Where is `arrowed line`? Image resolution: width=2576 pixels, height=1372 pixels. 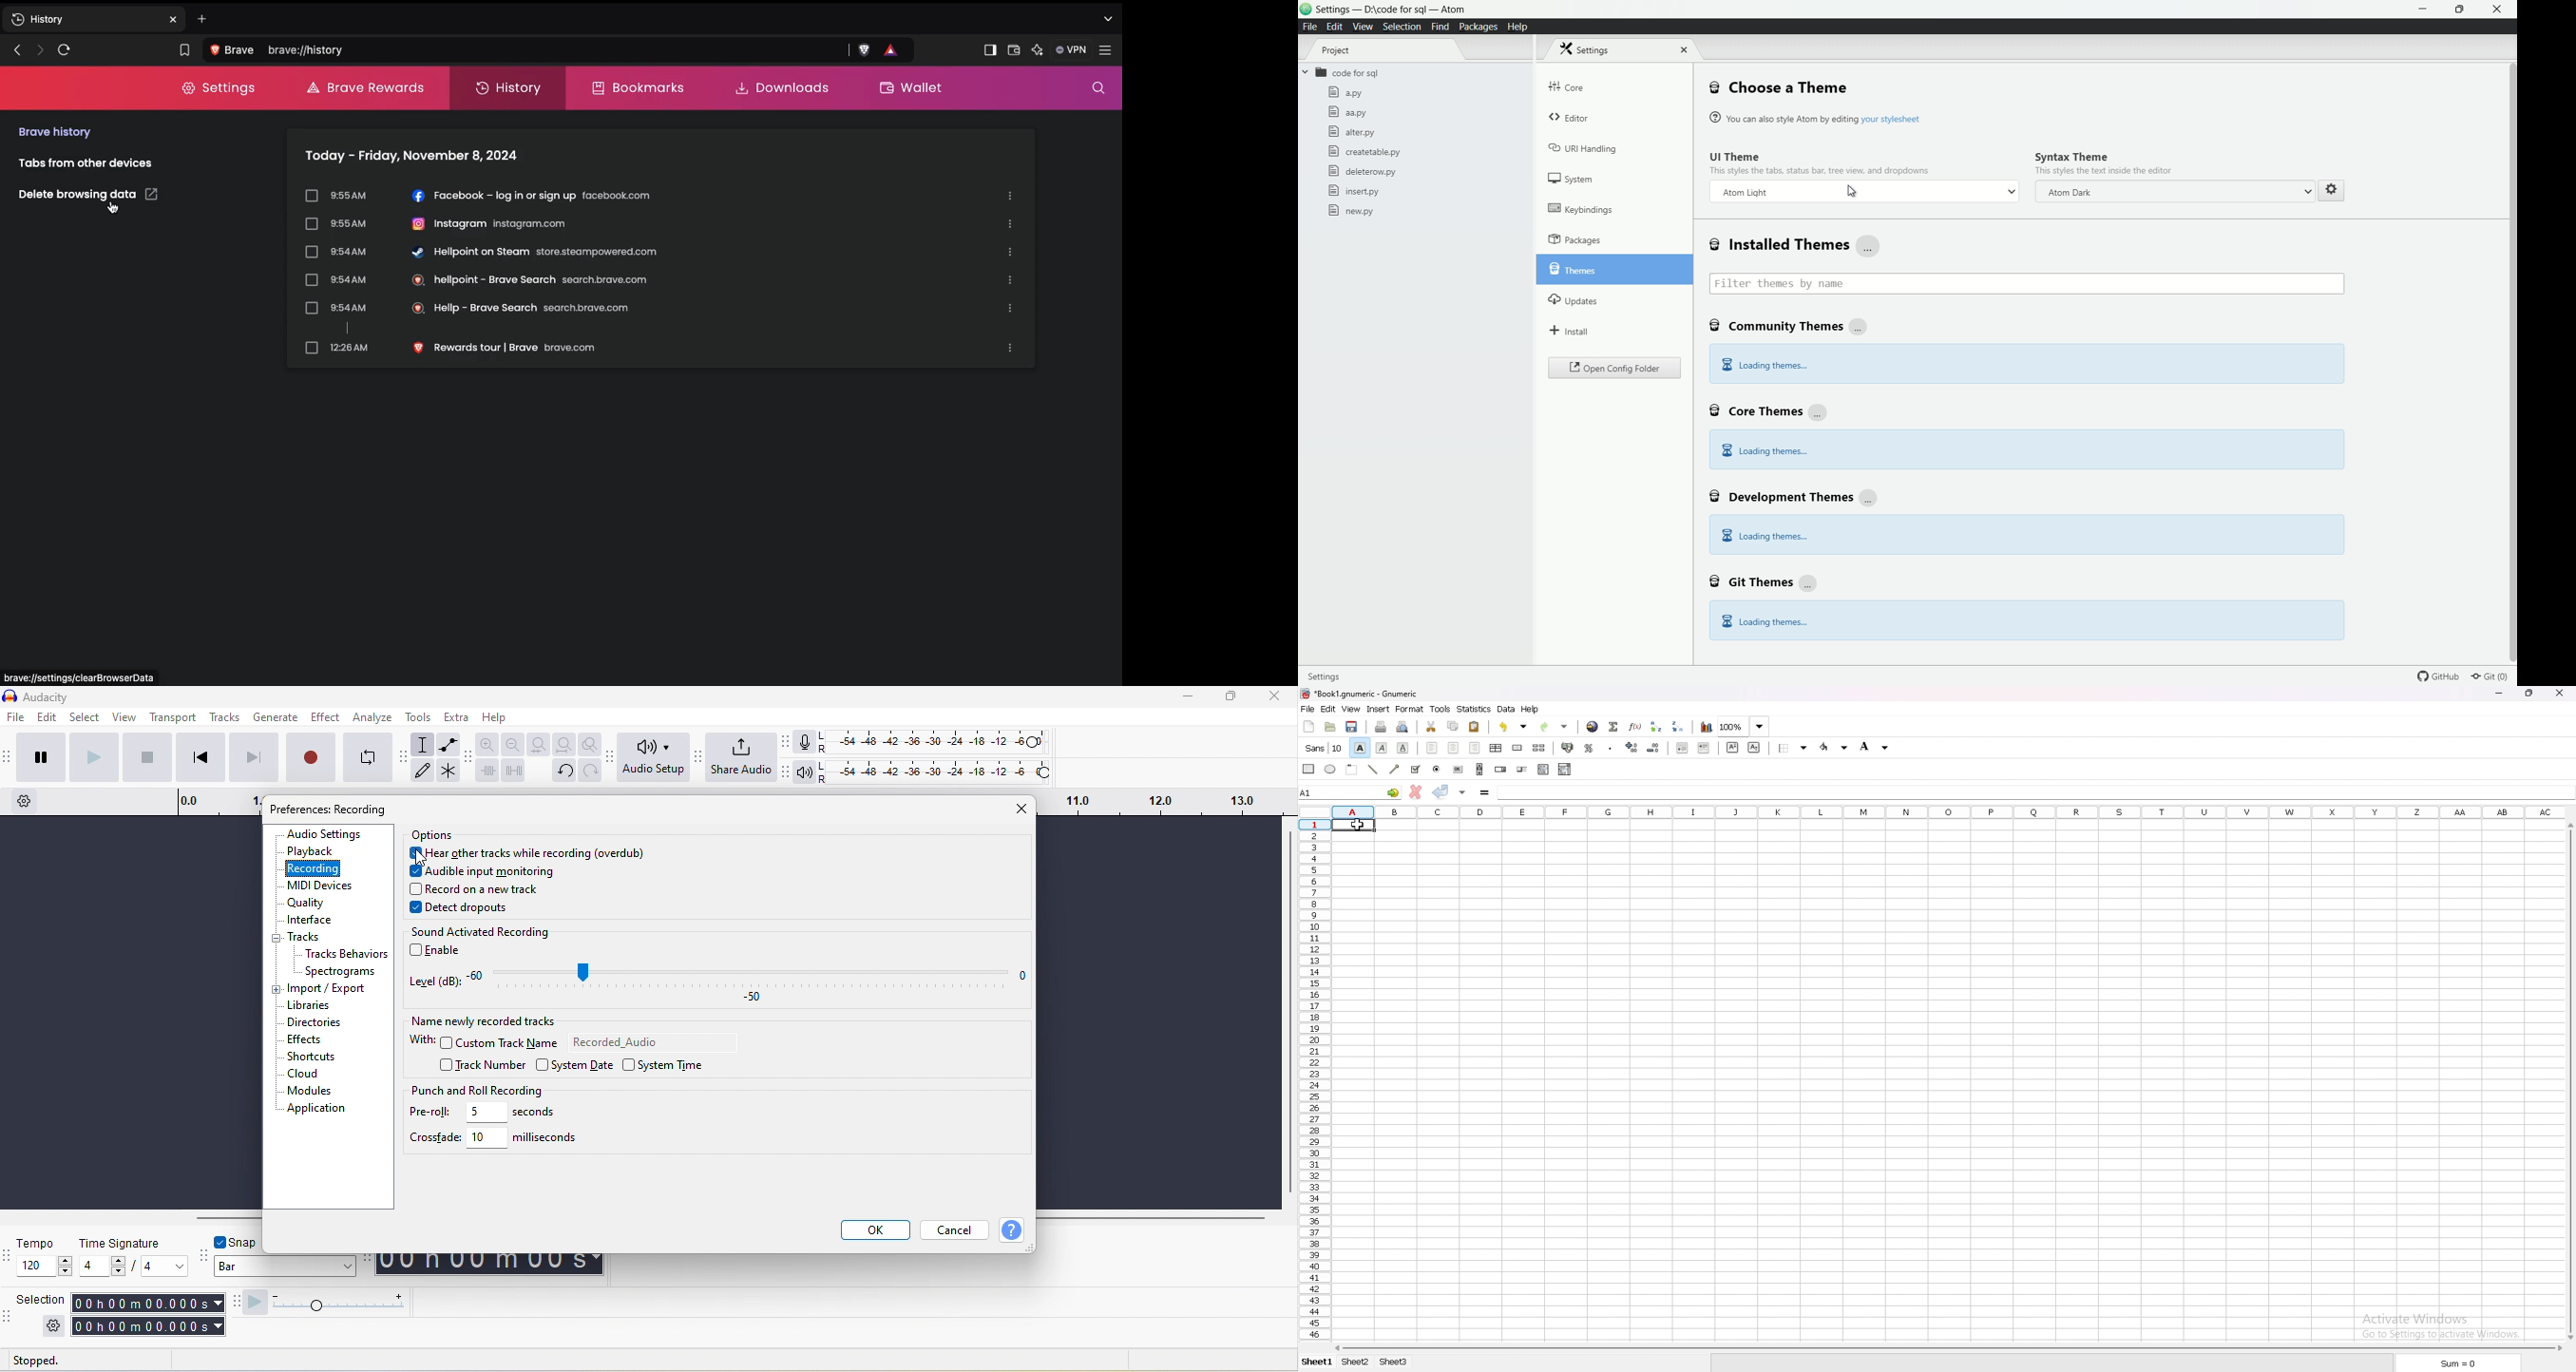
arrowed line is located at coordinates (1395, 769).